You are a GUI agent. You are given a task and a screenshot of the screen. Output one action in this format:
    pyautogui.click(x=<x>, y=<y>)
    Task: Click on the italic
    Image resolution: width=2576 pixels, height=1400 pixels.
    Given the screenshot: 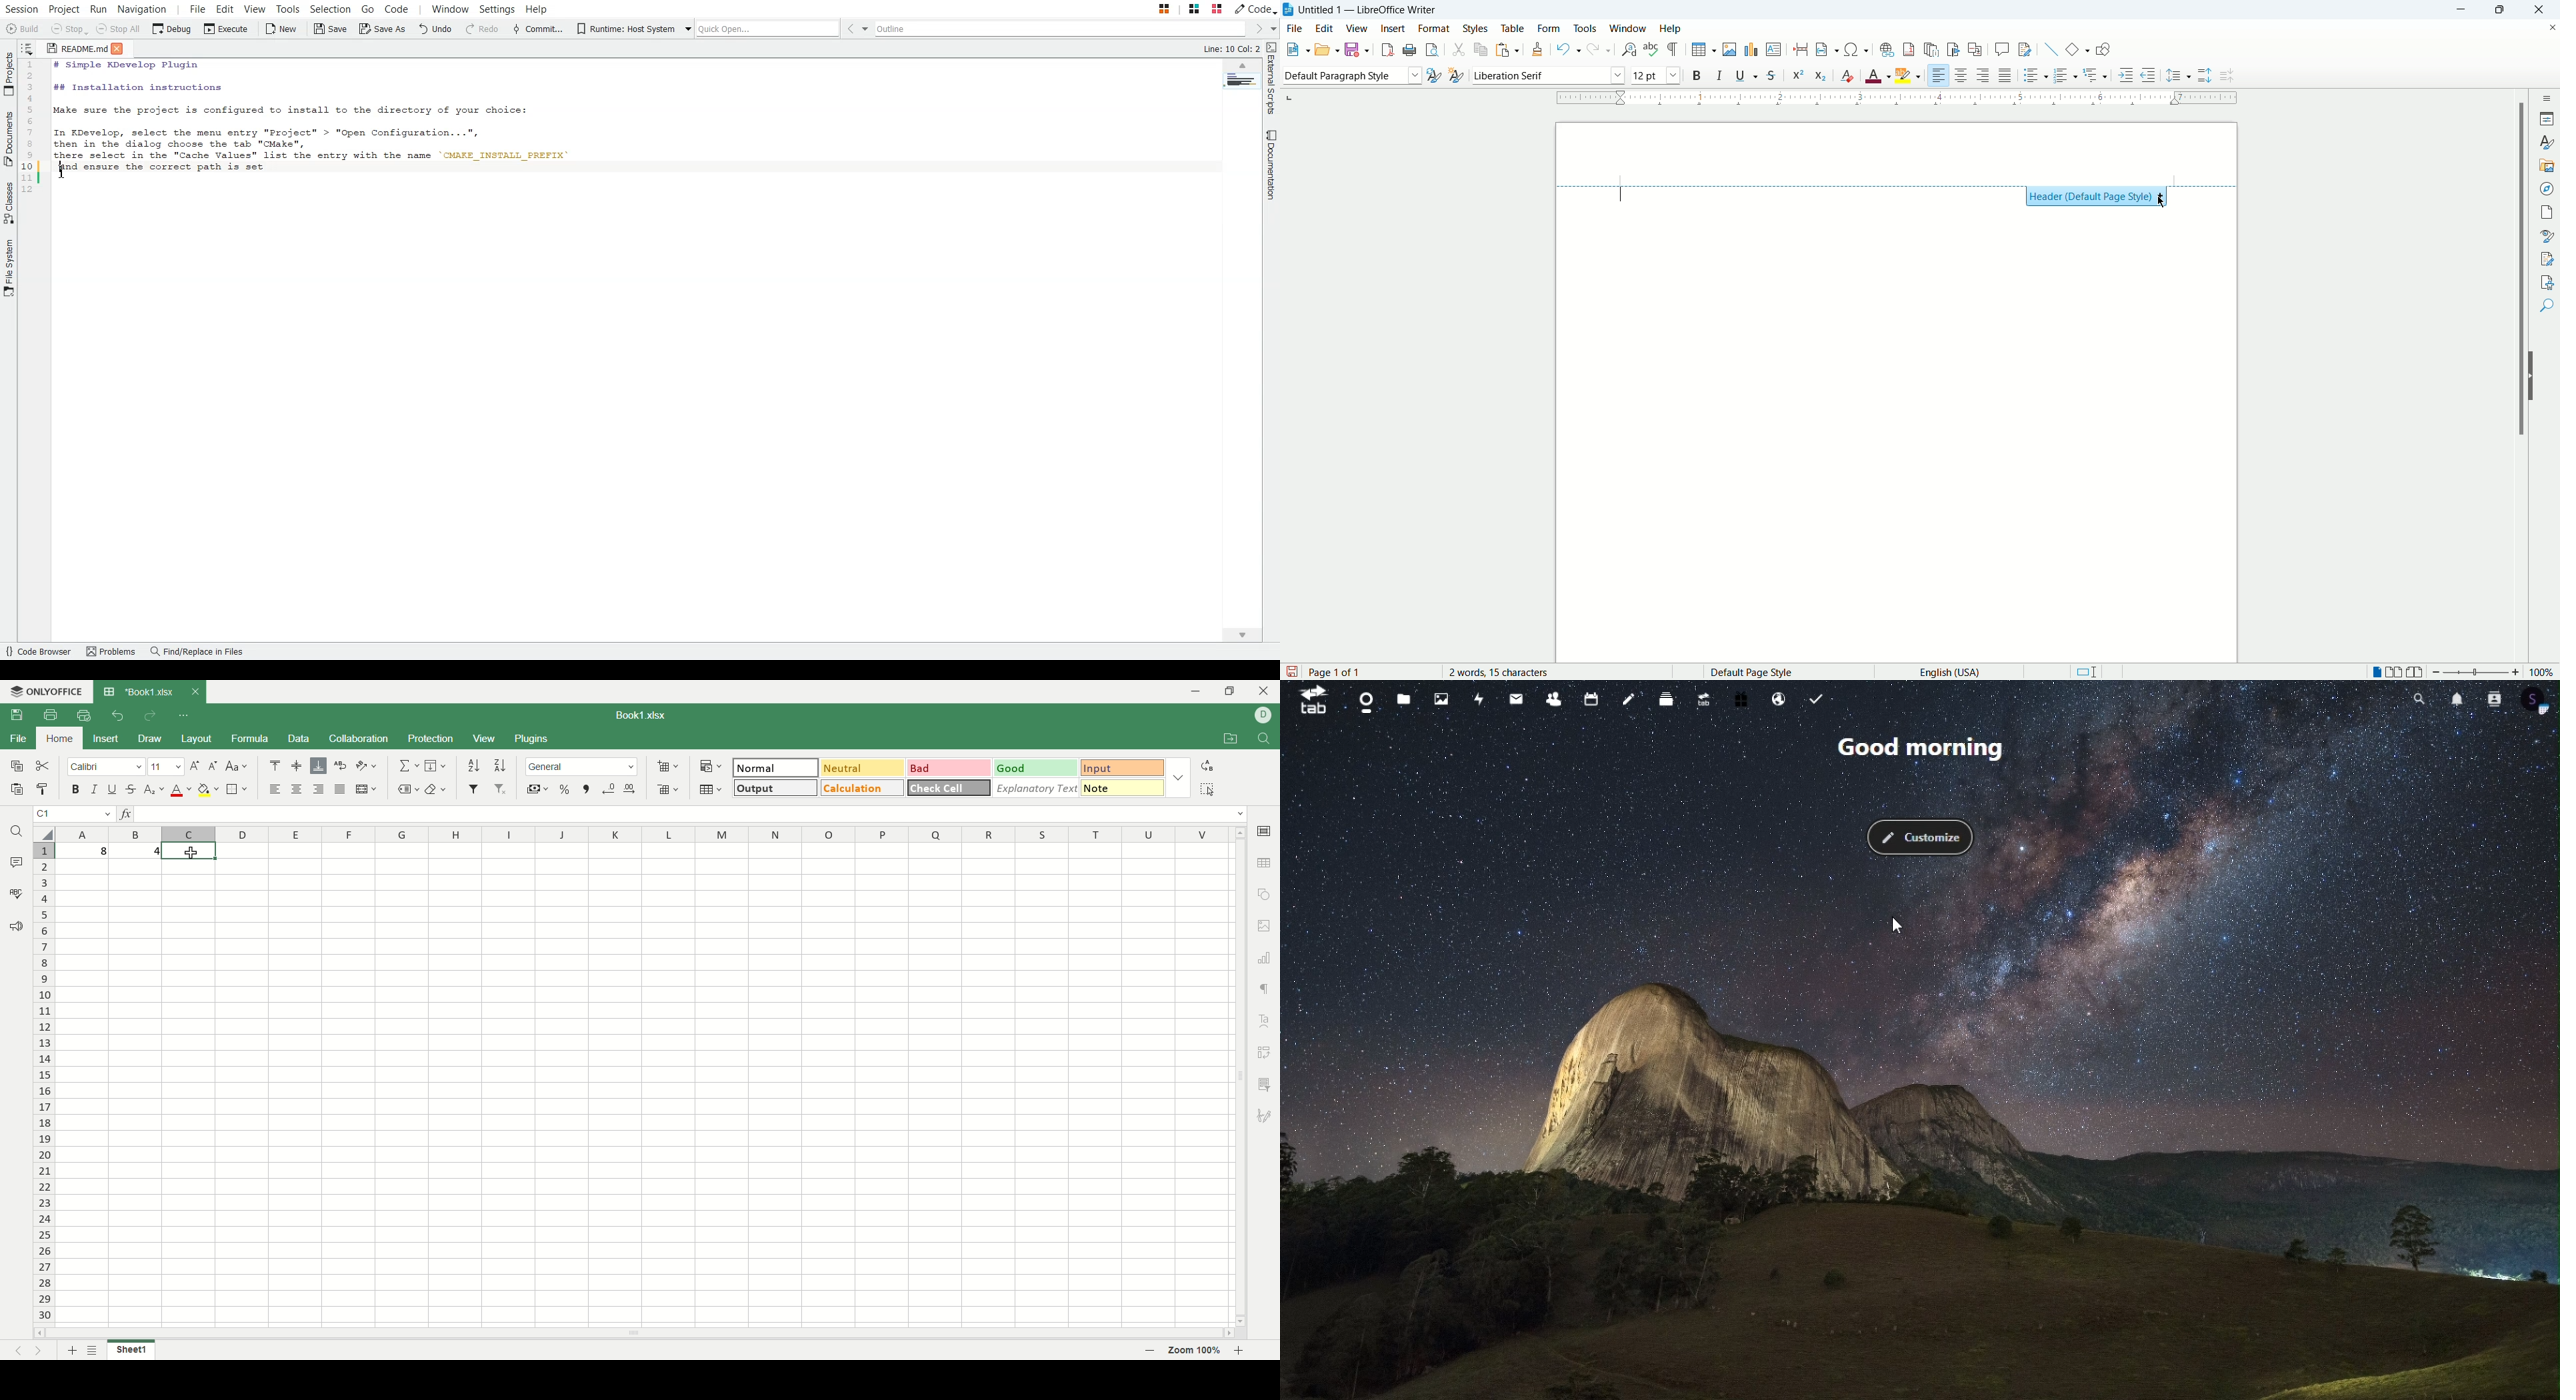 What is the action you would take?
    pyautogui.click(x=94, y=789)
    